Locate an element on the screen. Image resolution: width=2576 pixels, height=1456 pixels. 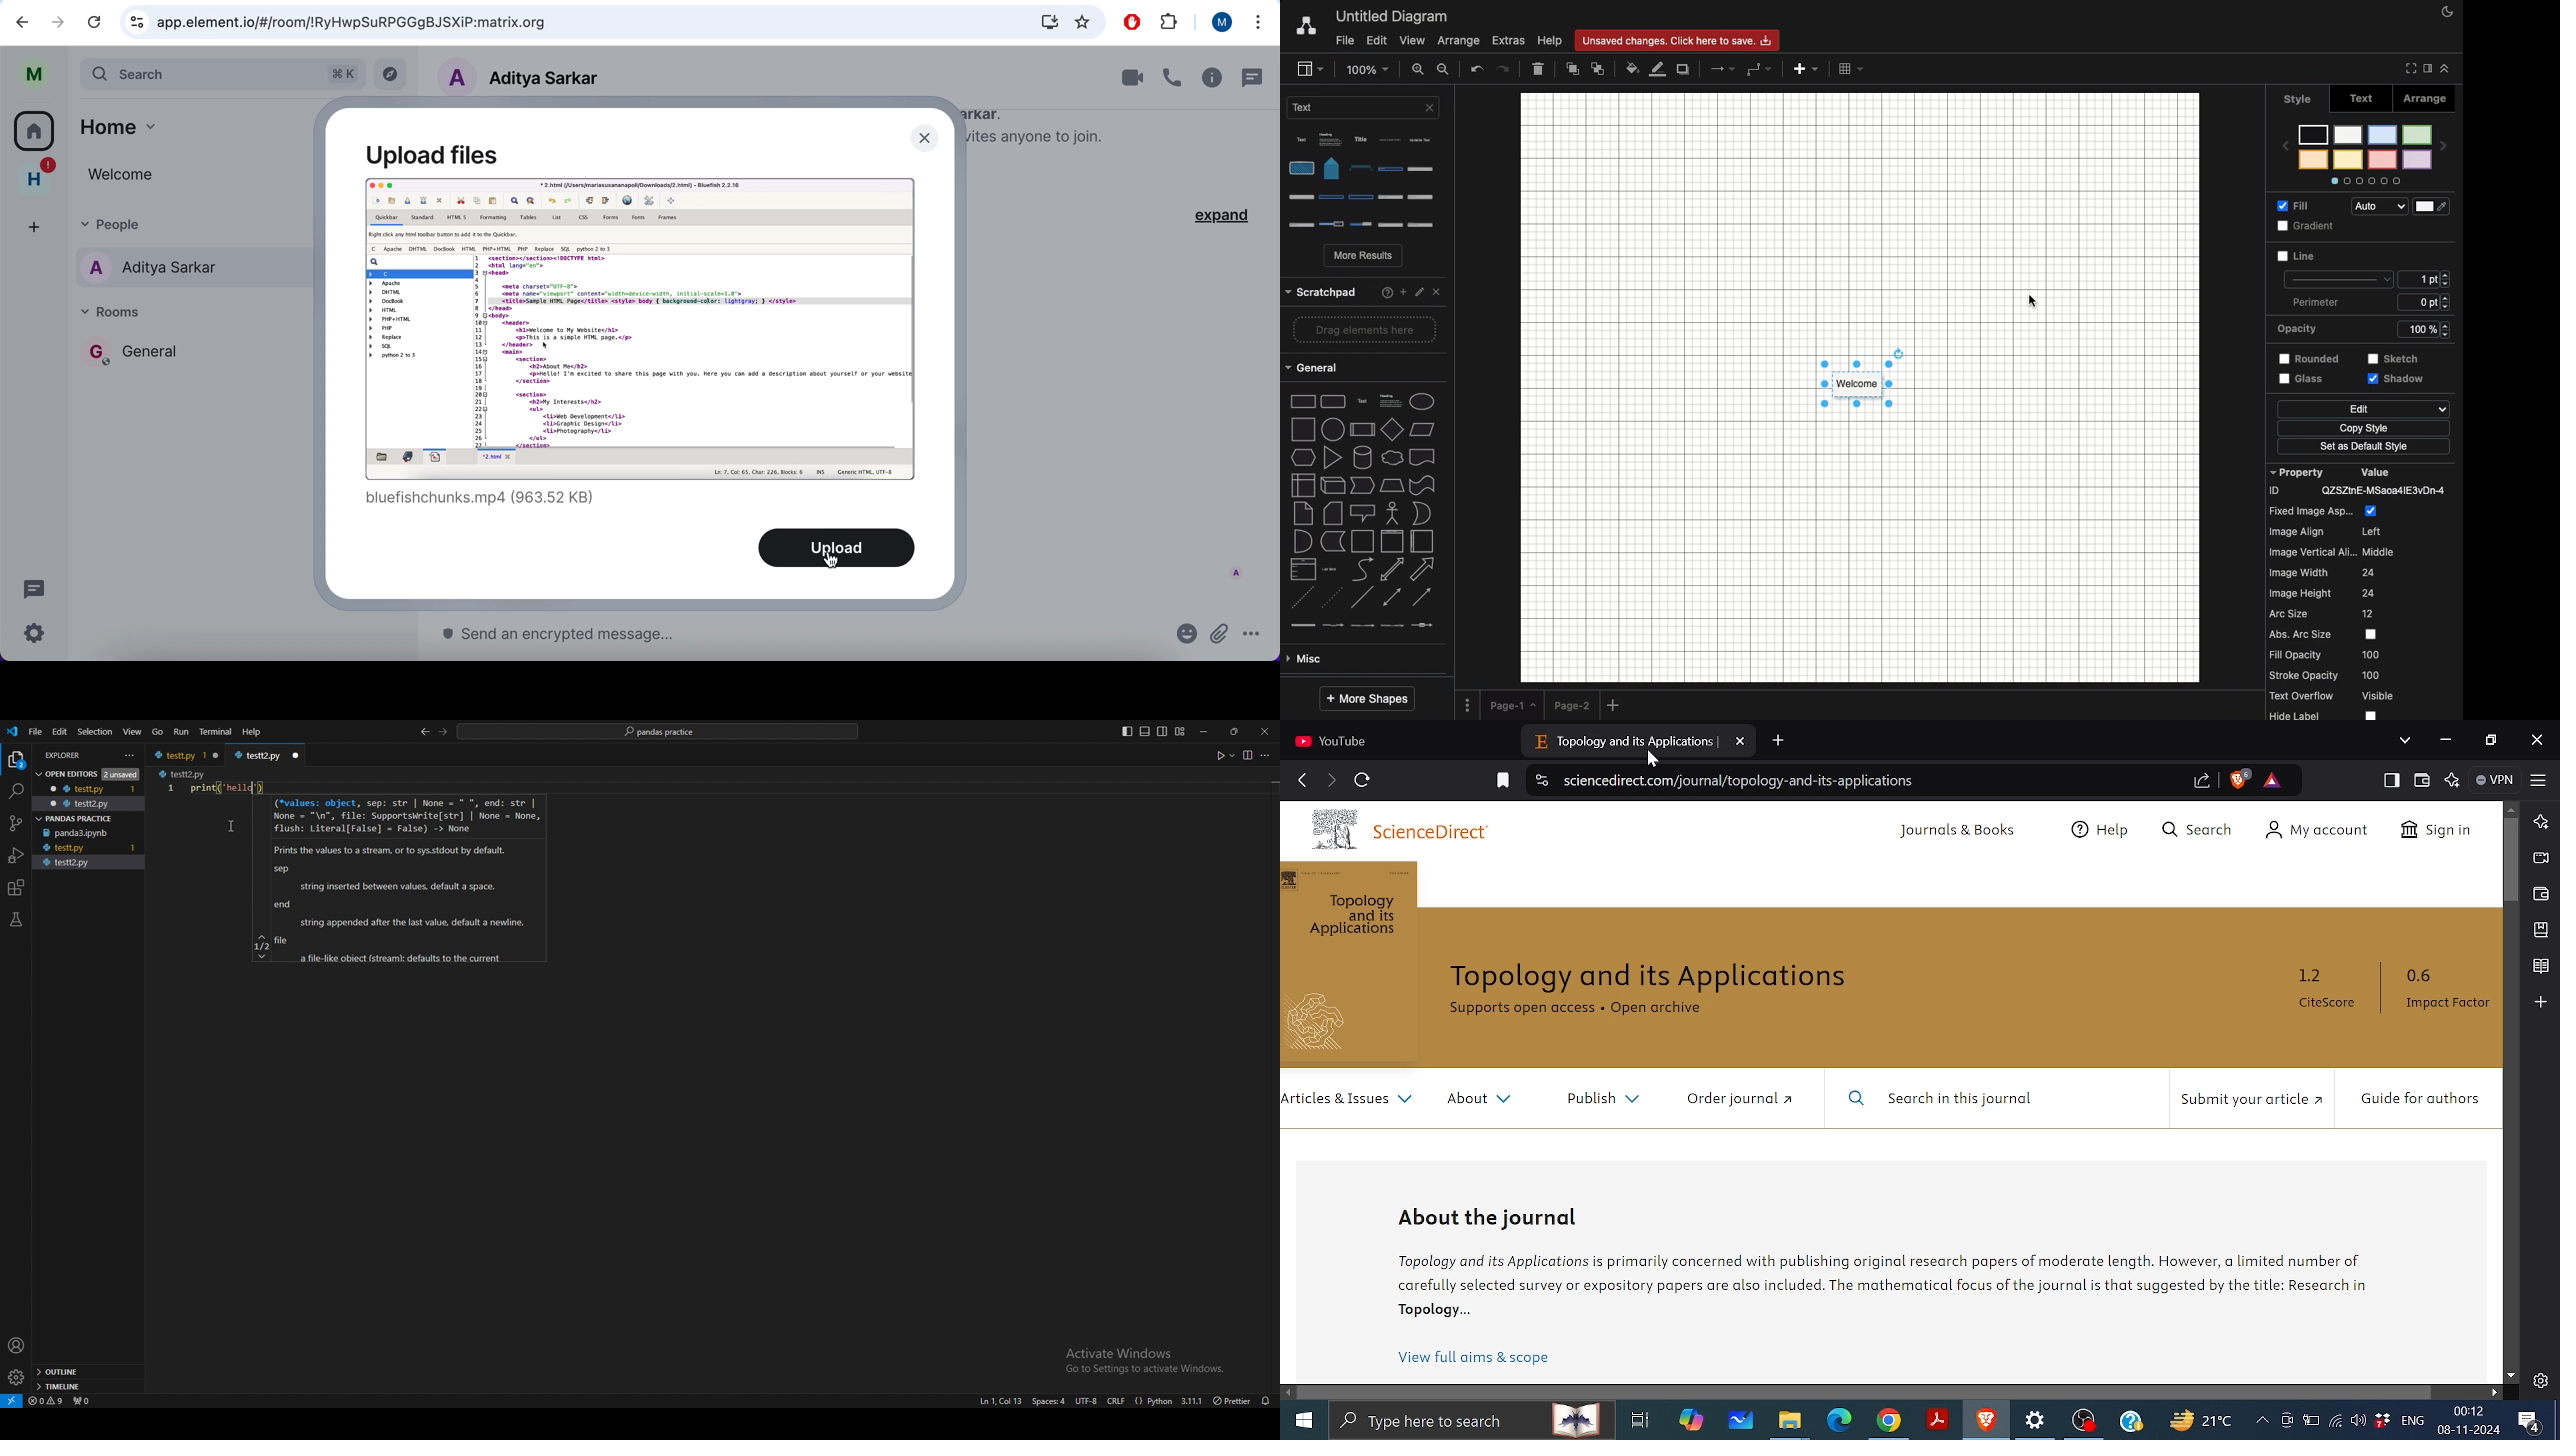
Move left is located at coordinates (1289, 1393).